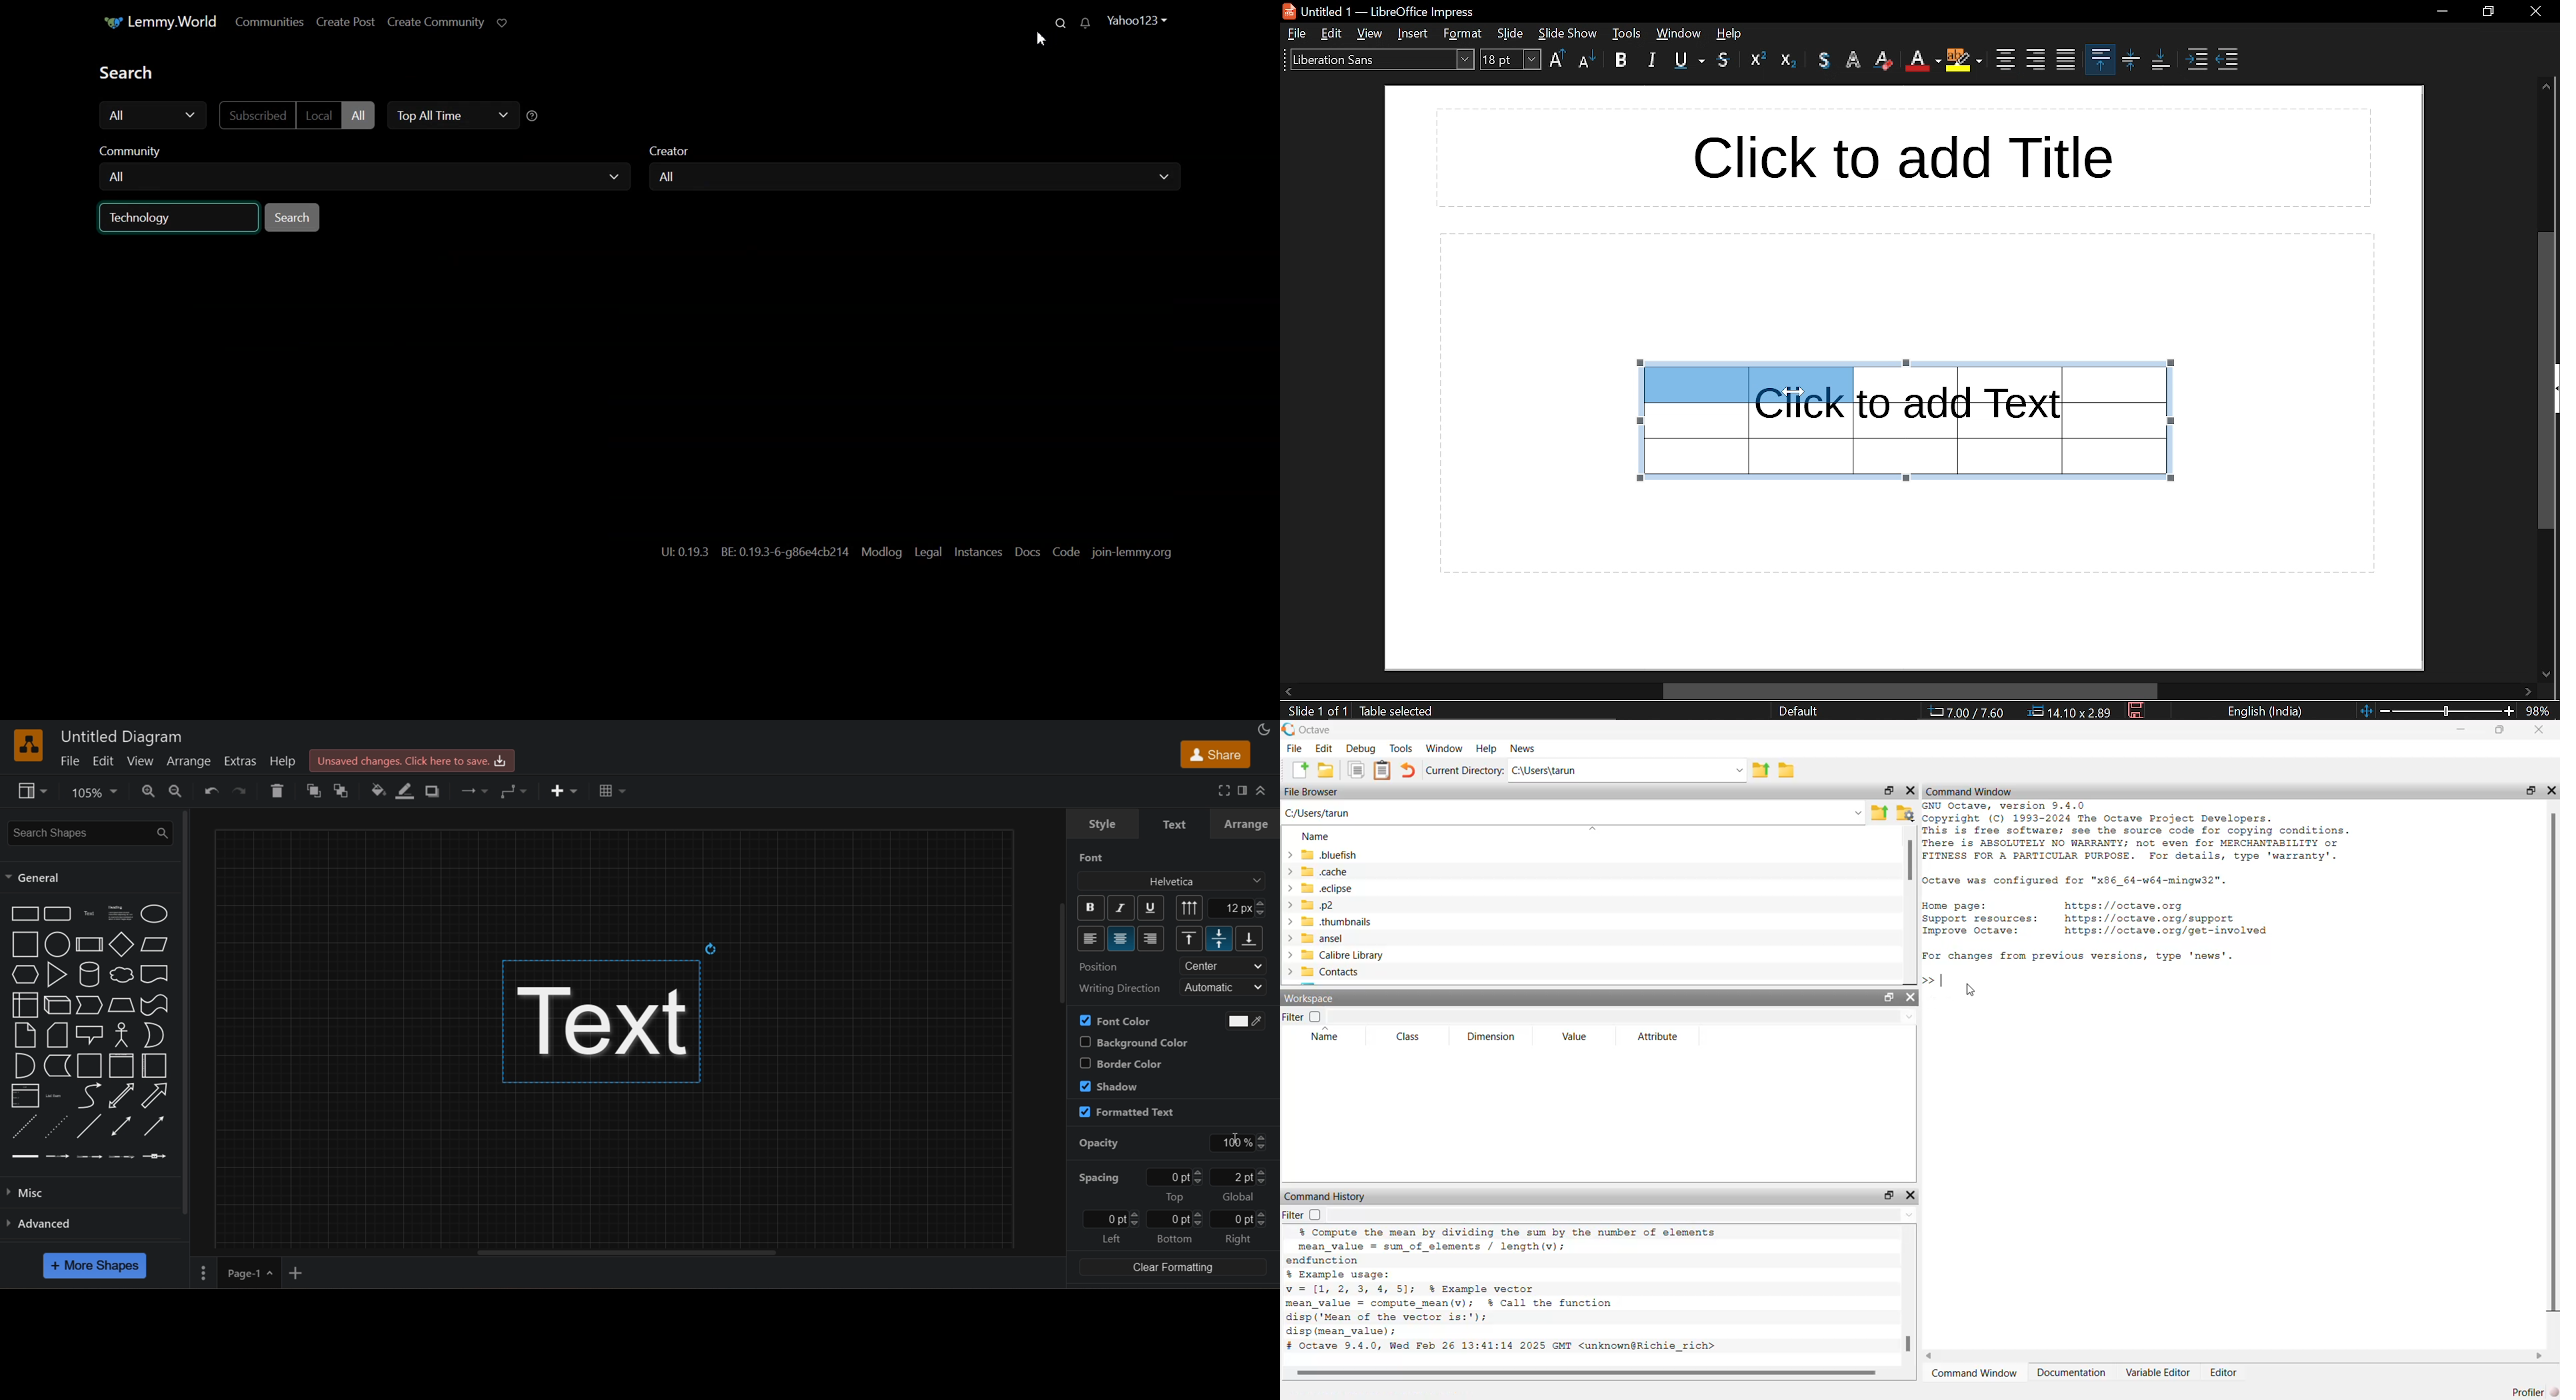 Image resolution: width=2576 pixels, height=1400 pixels. Describe the element at coordinates (1659, 1037) in the screenshot. I see `Attribute` at that location.